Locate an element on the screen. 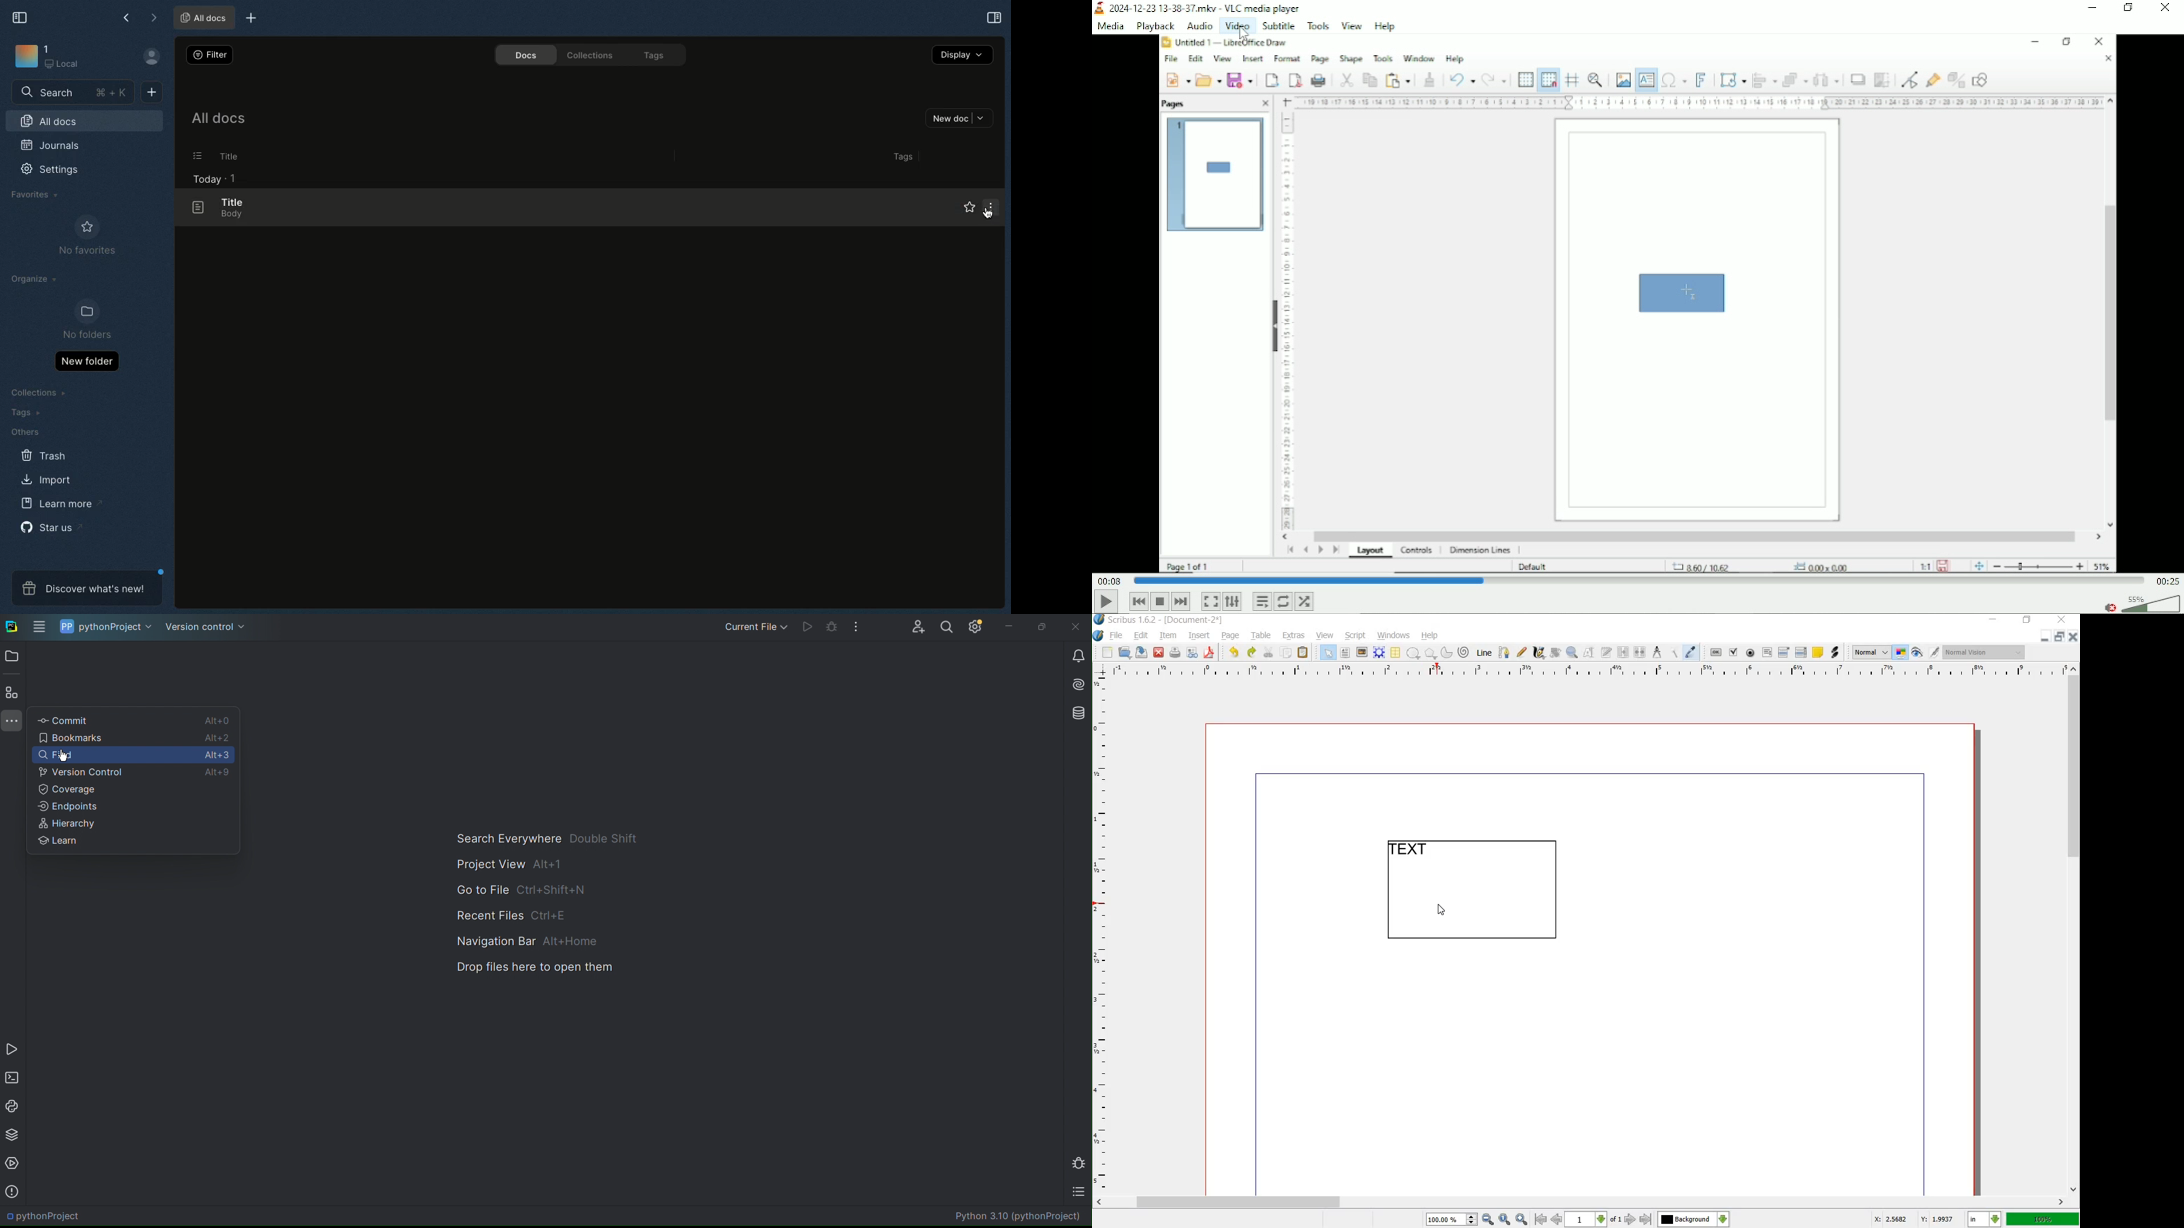  new is located at coordinates (1107, 653).